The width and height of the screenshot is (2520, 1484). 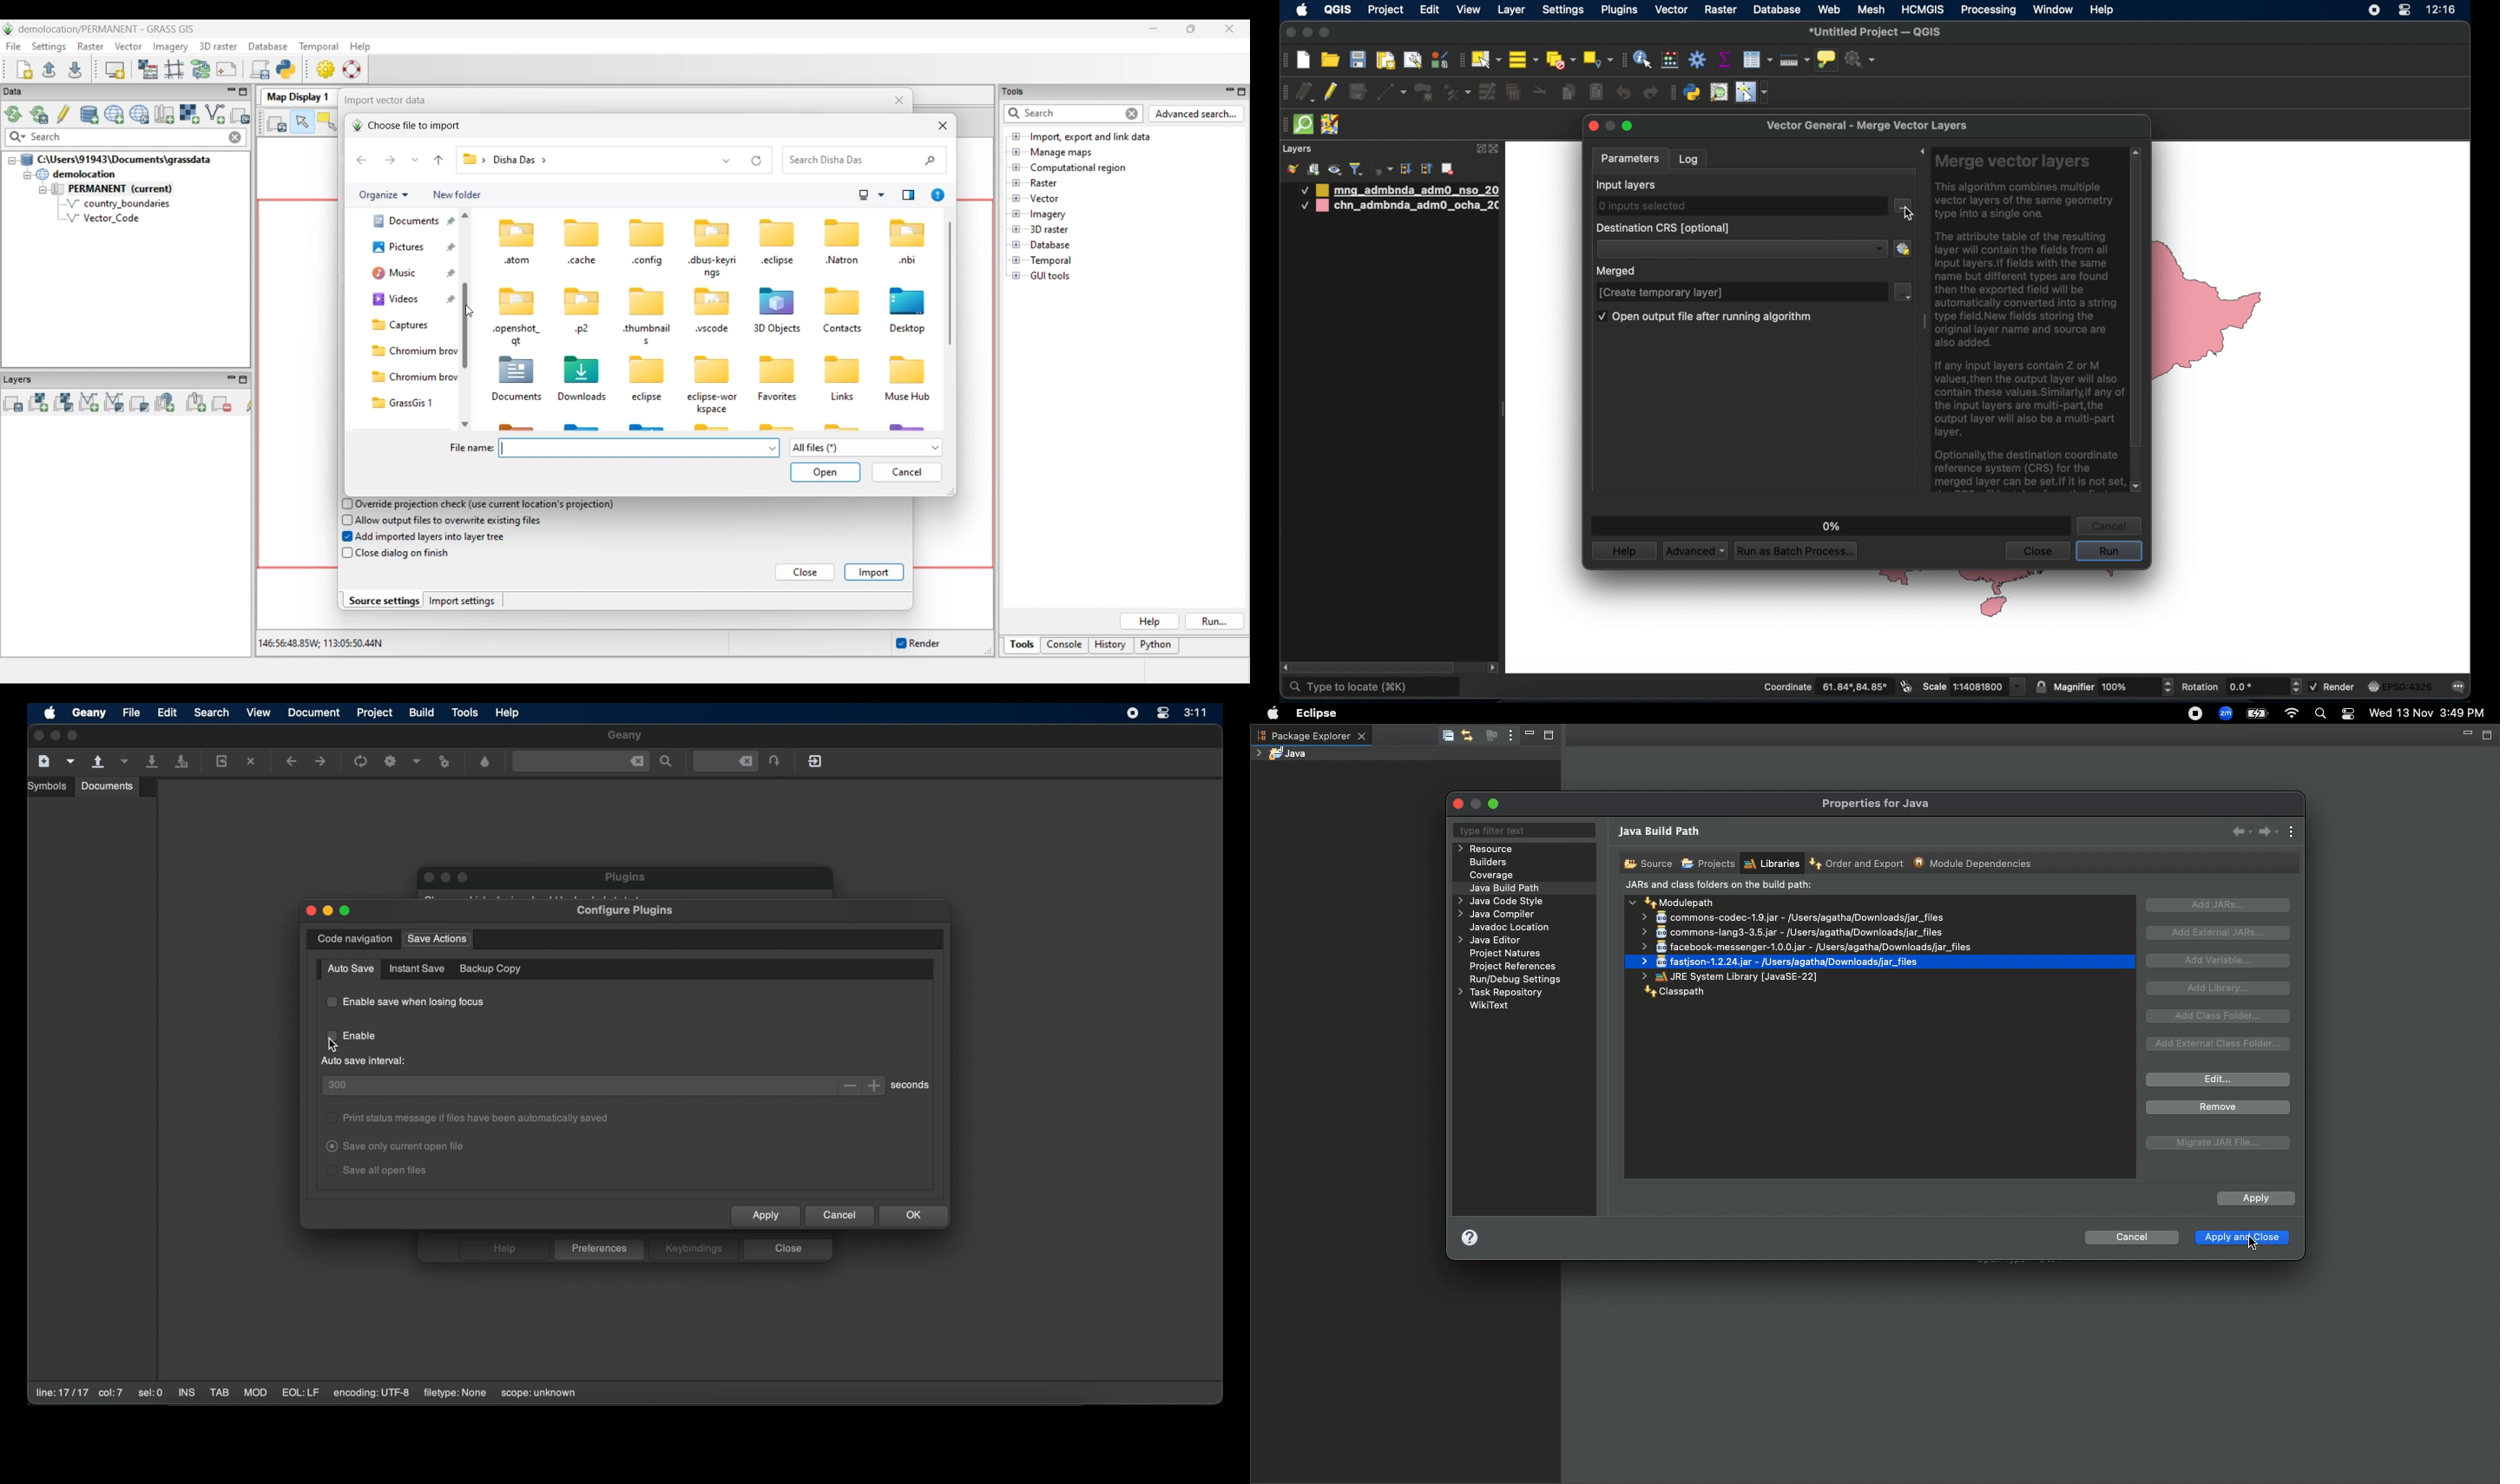 I want to click on add polygon feature, so click(x=1424, y=92).